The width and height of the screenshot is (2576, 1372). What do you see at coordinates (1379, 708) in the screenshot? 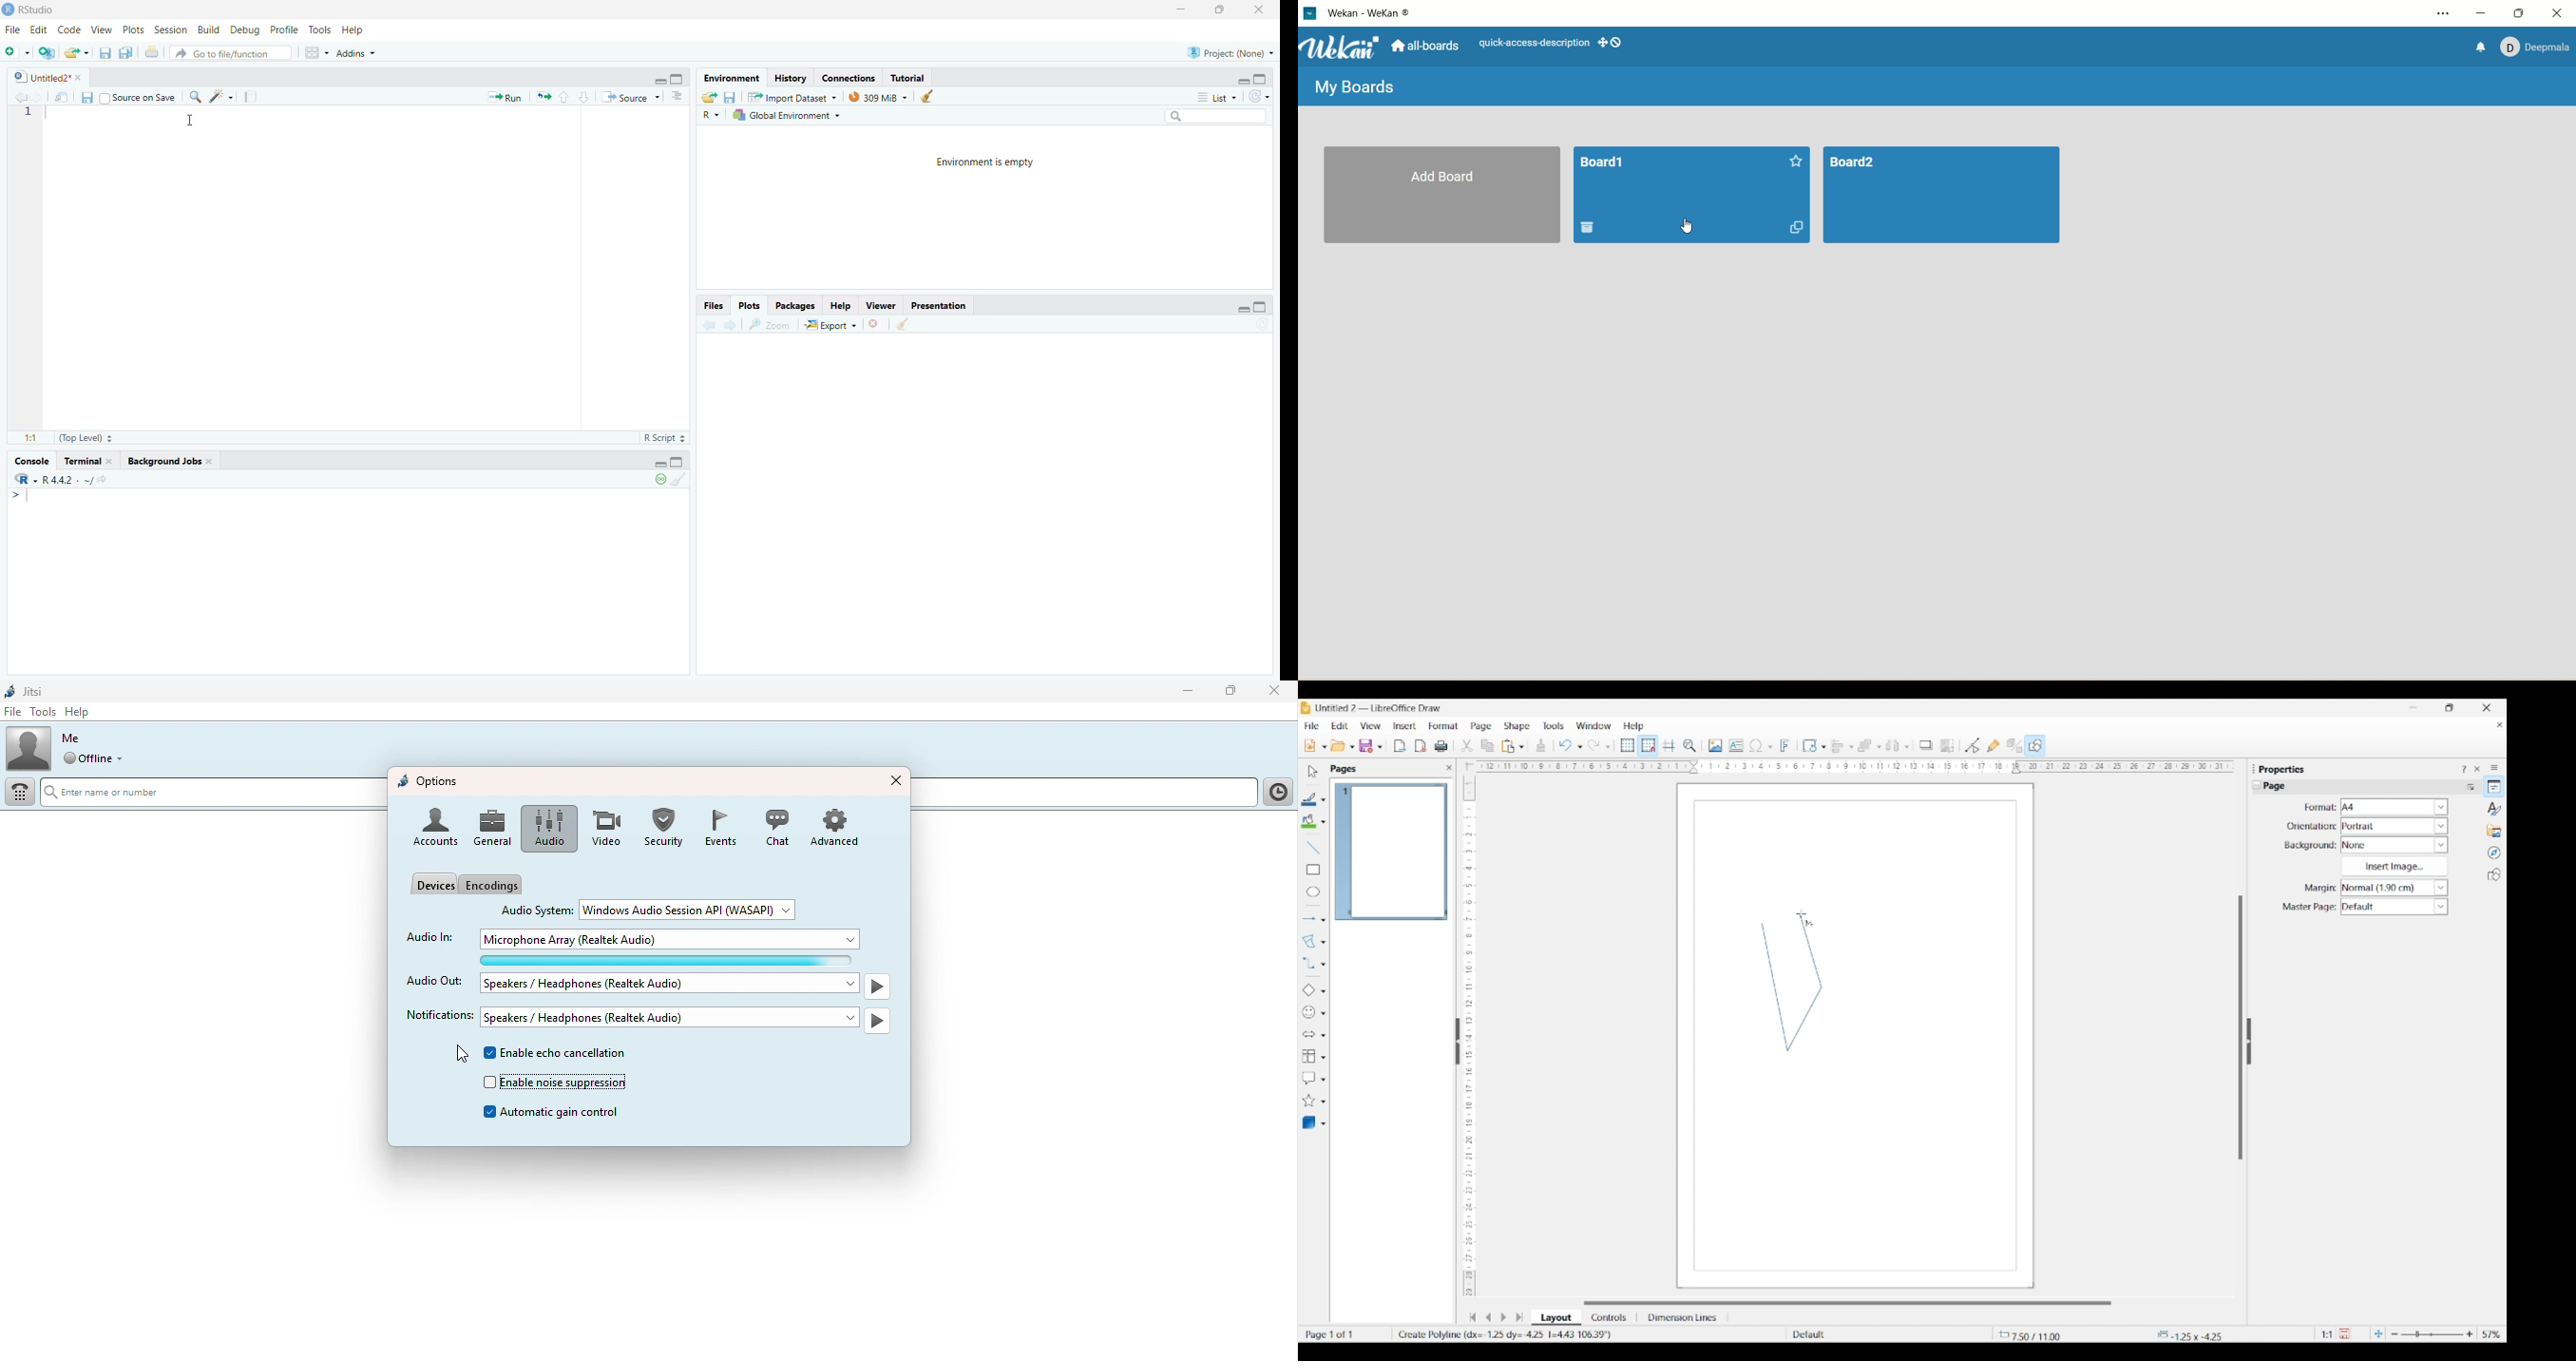
I see `Project and software name` at bounding box center [1379, 708].